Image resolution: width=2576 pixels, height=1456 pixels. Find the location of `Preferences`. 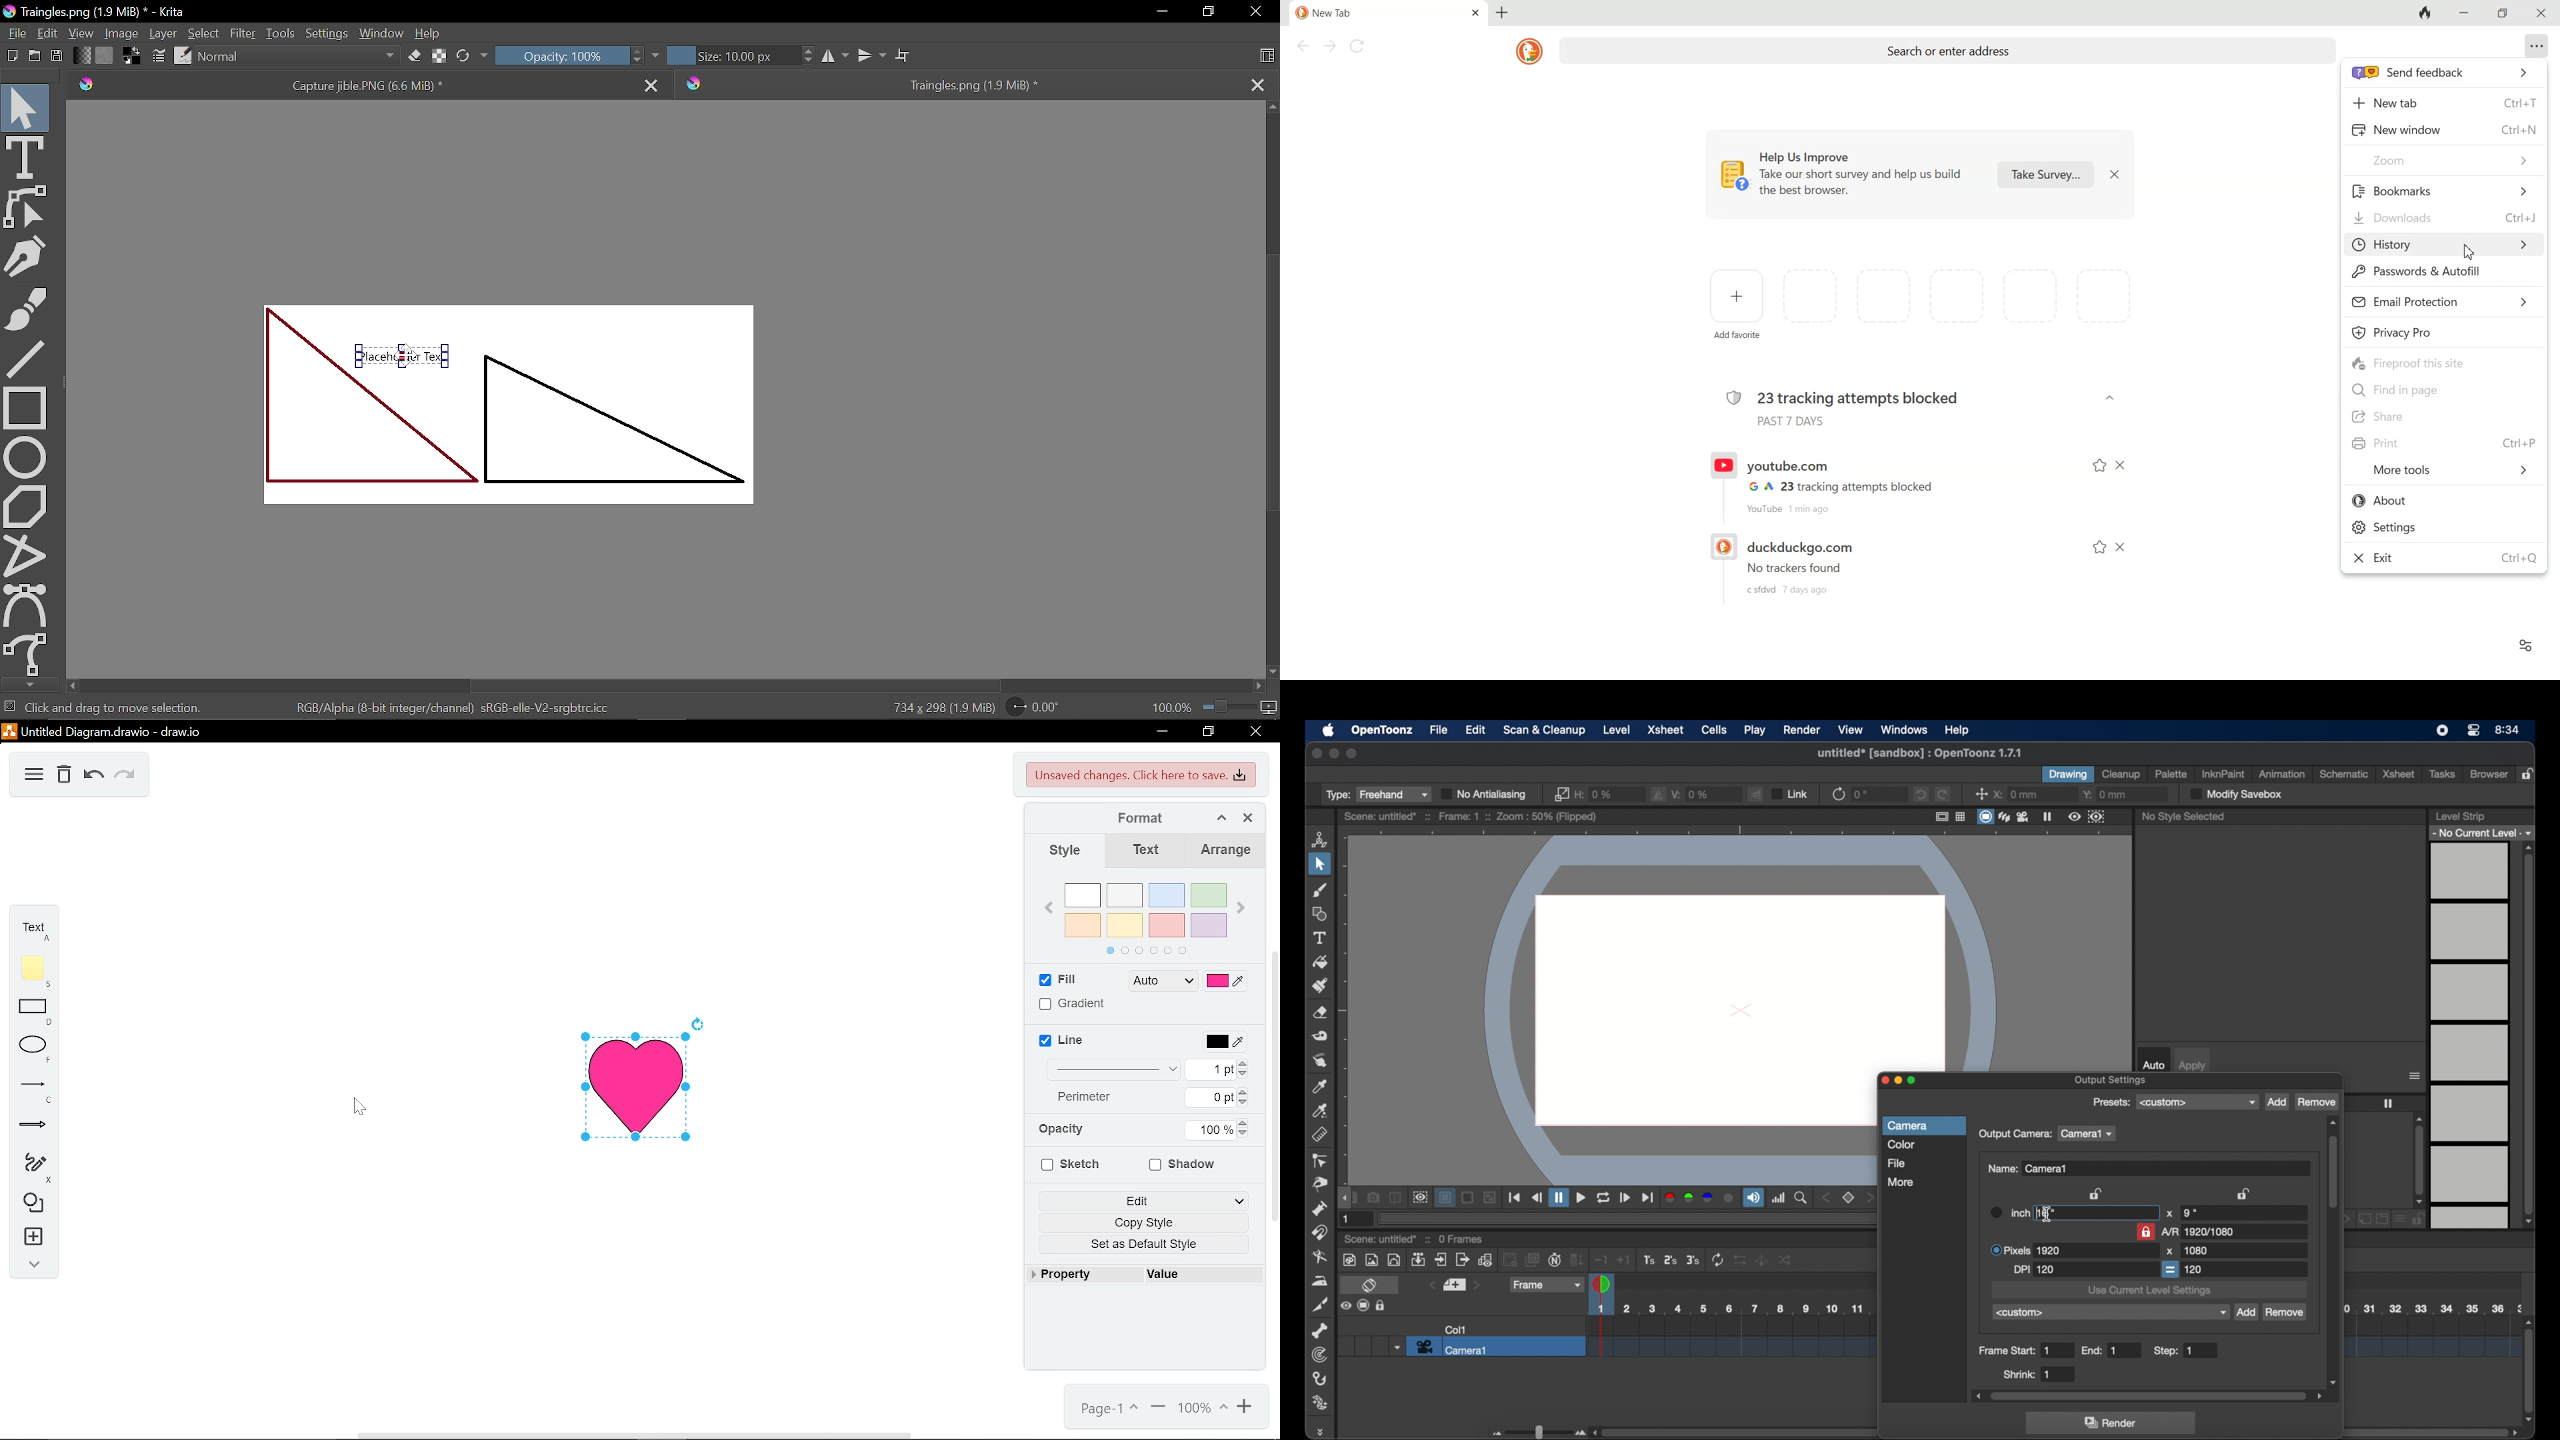

Preferences is located at coordinates (2525, 645).